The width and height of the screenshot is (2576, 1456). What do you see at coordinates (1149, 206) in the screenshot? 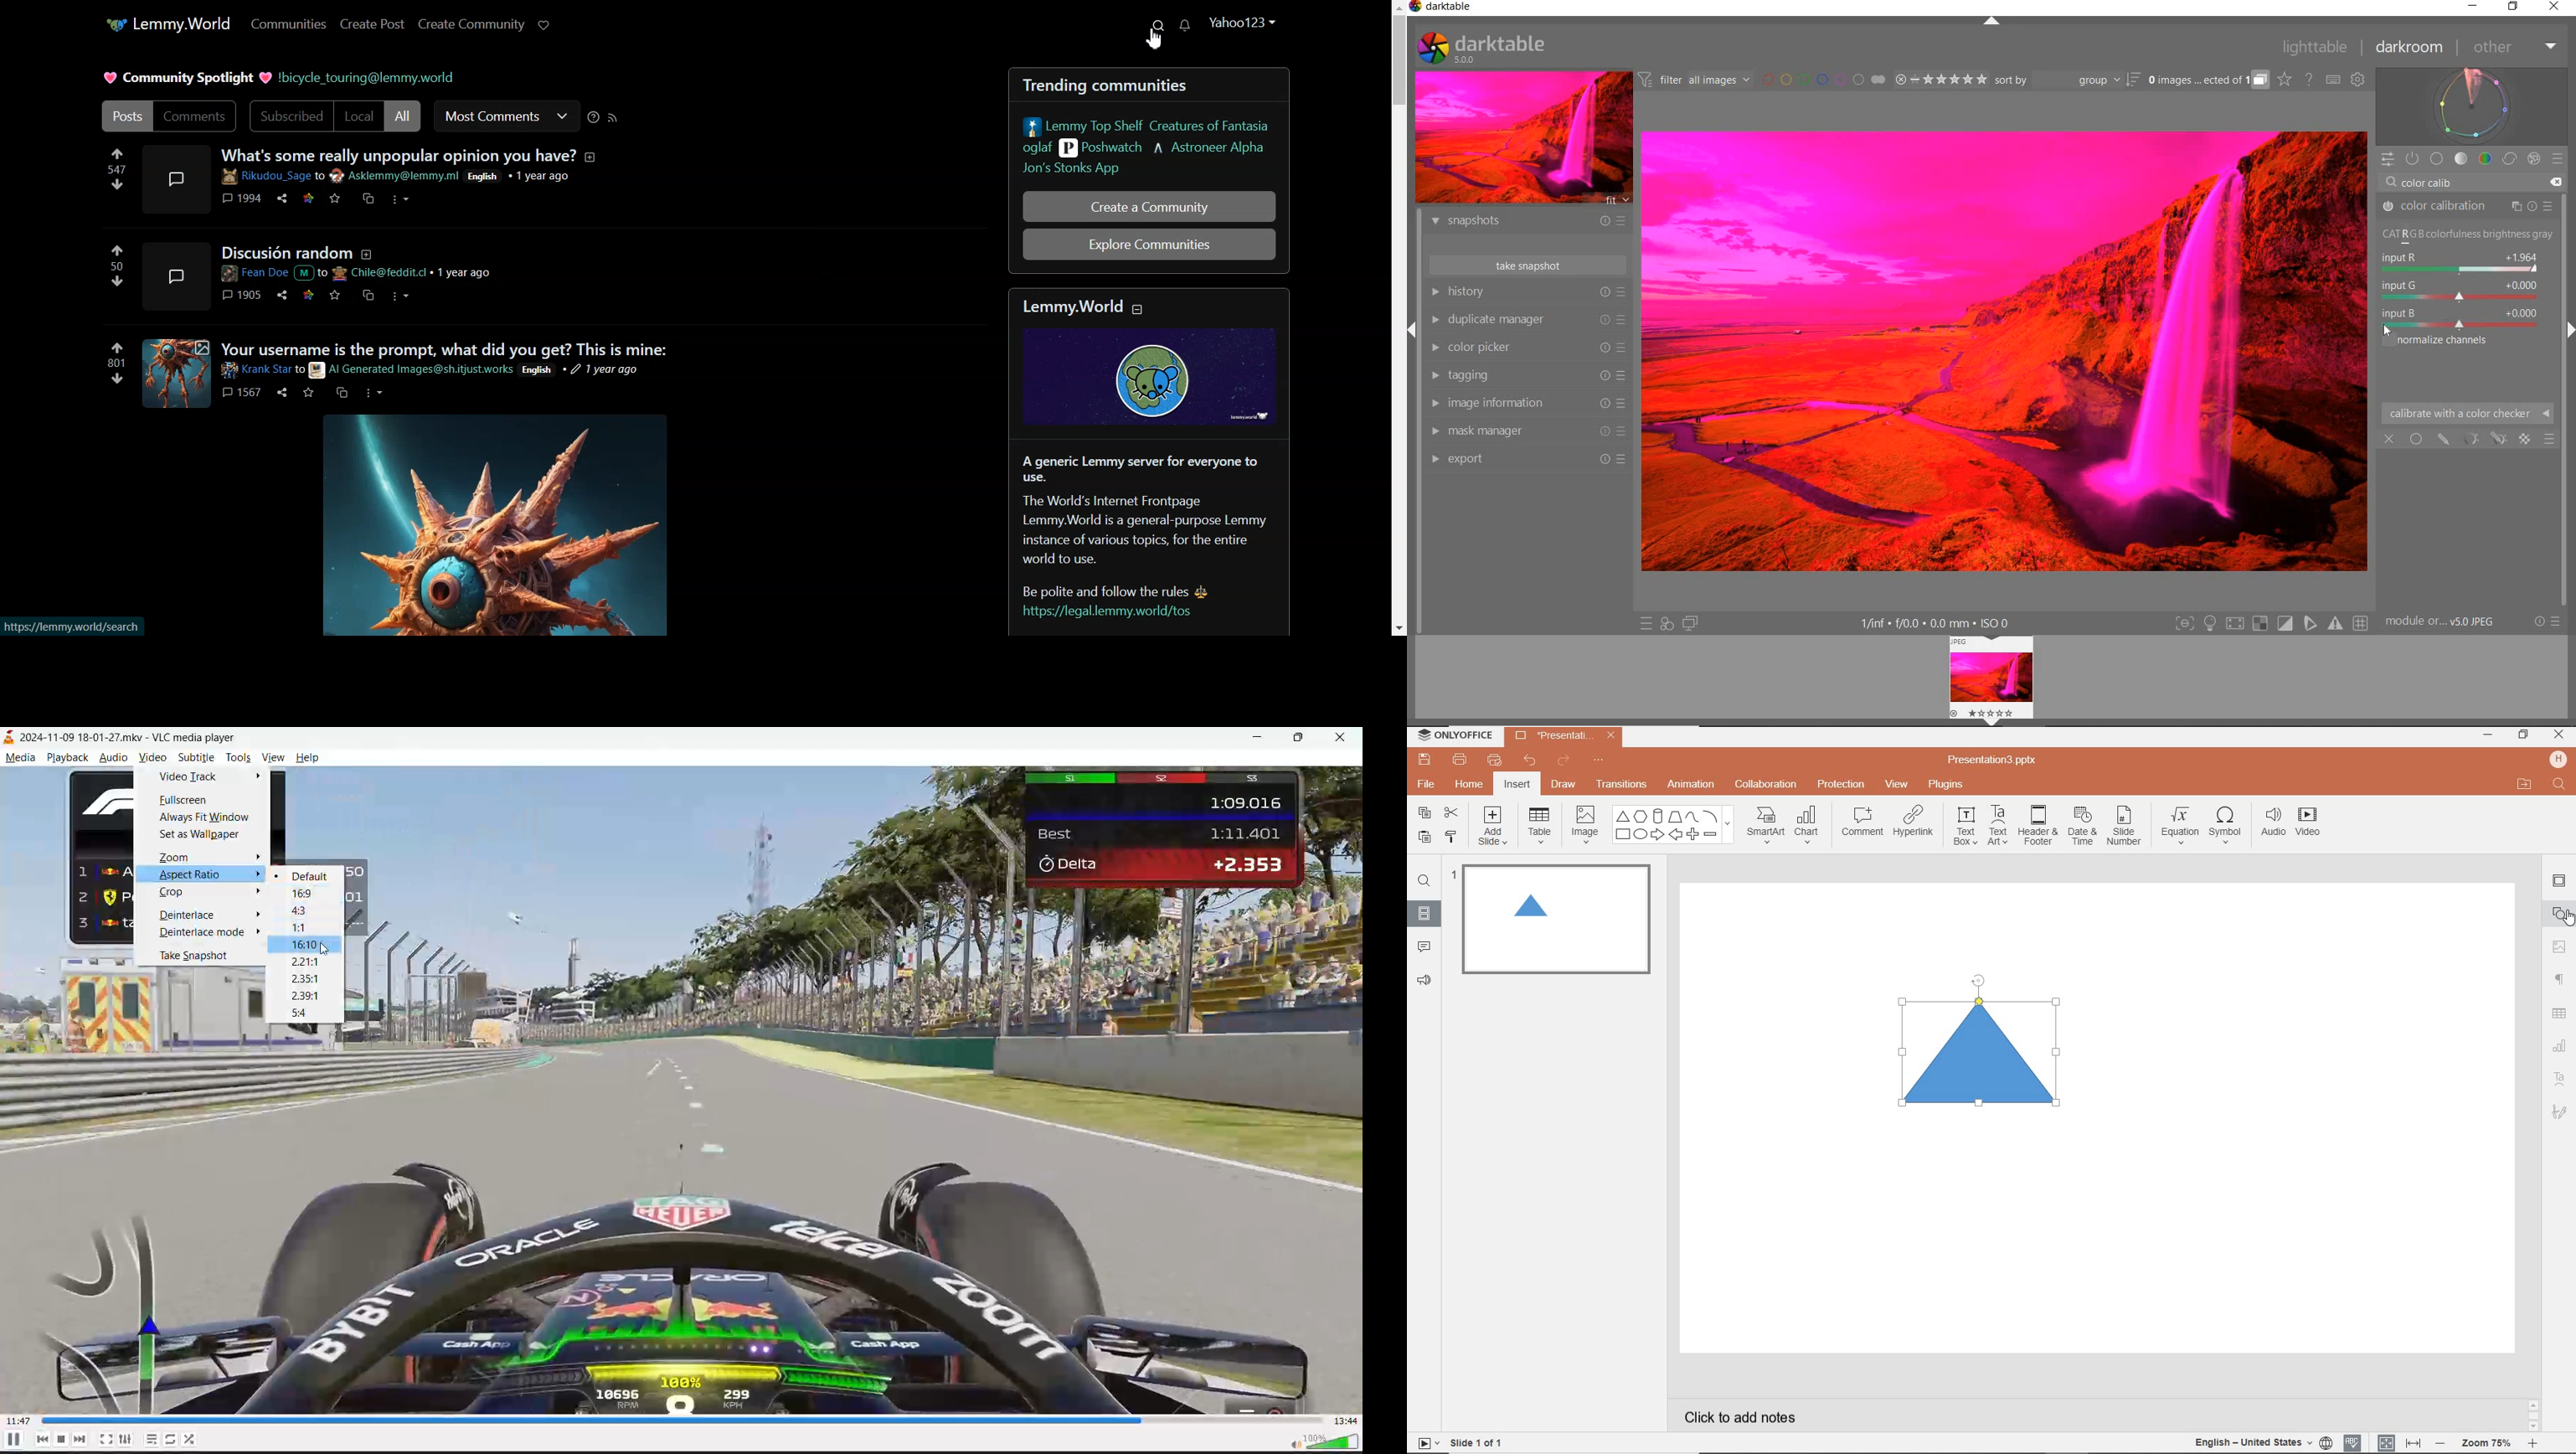
I see `Create a Community` at bounding box center [1149, 206].